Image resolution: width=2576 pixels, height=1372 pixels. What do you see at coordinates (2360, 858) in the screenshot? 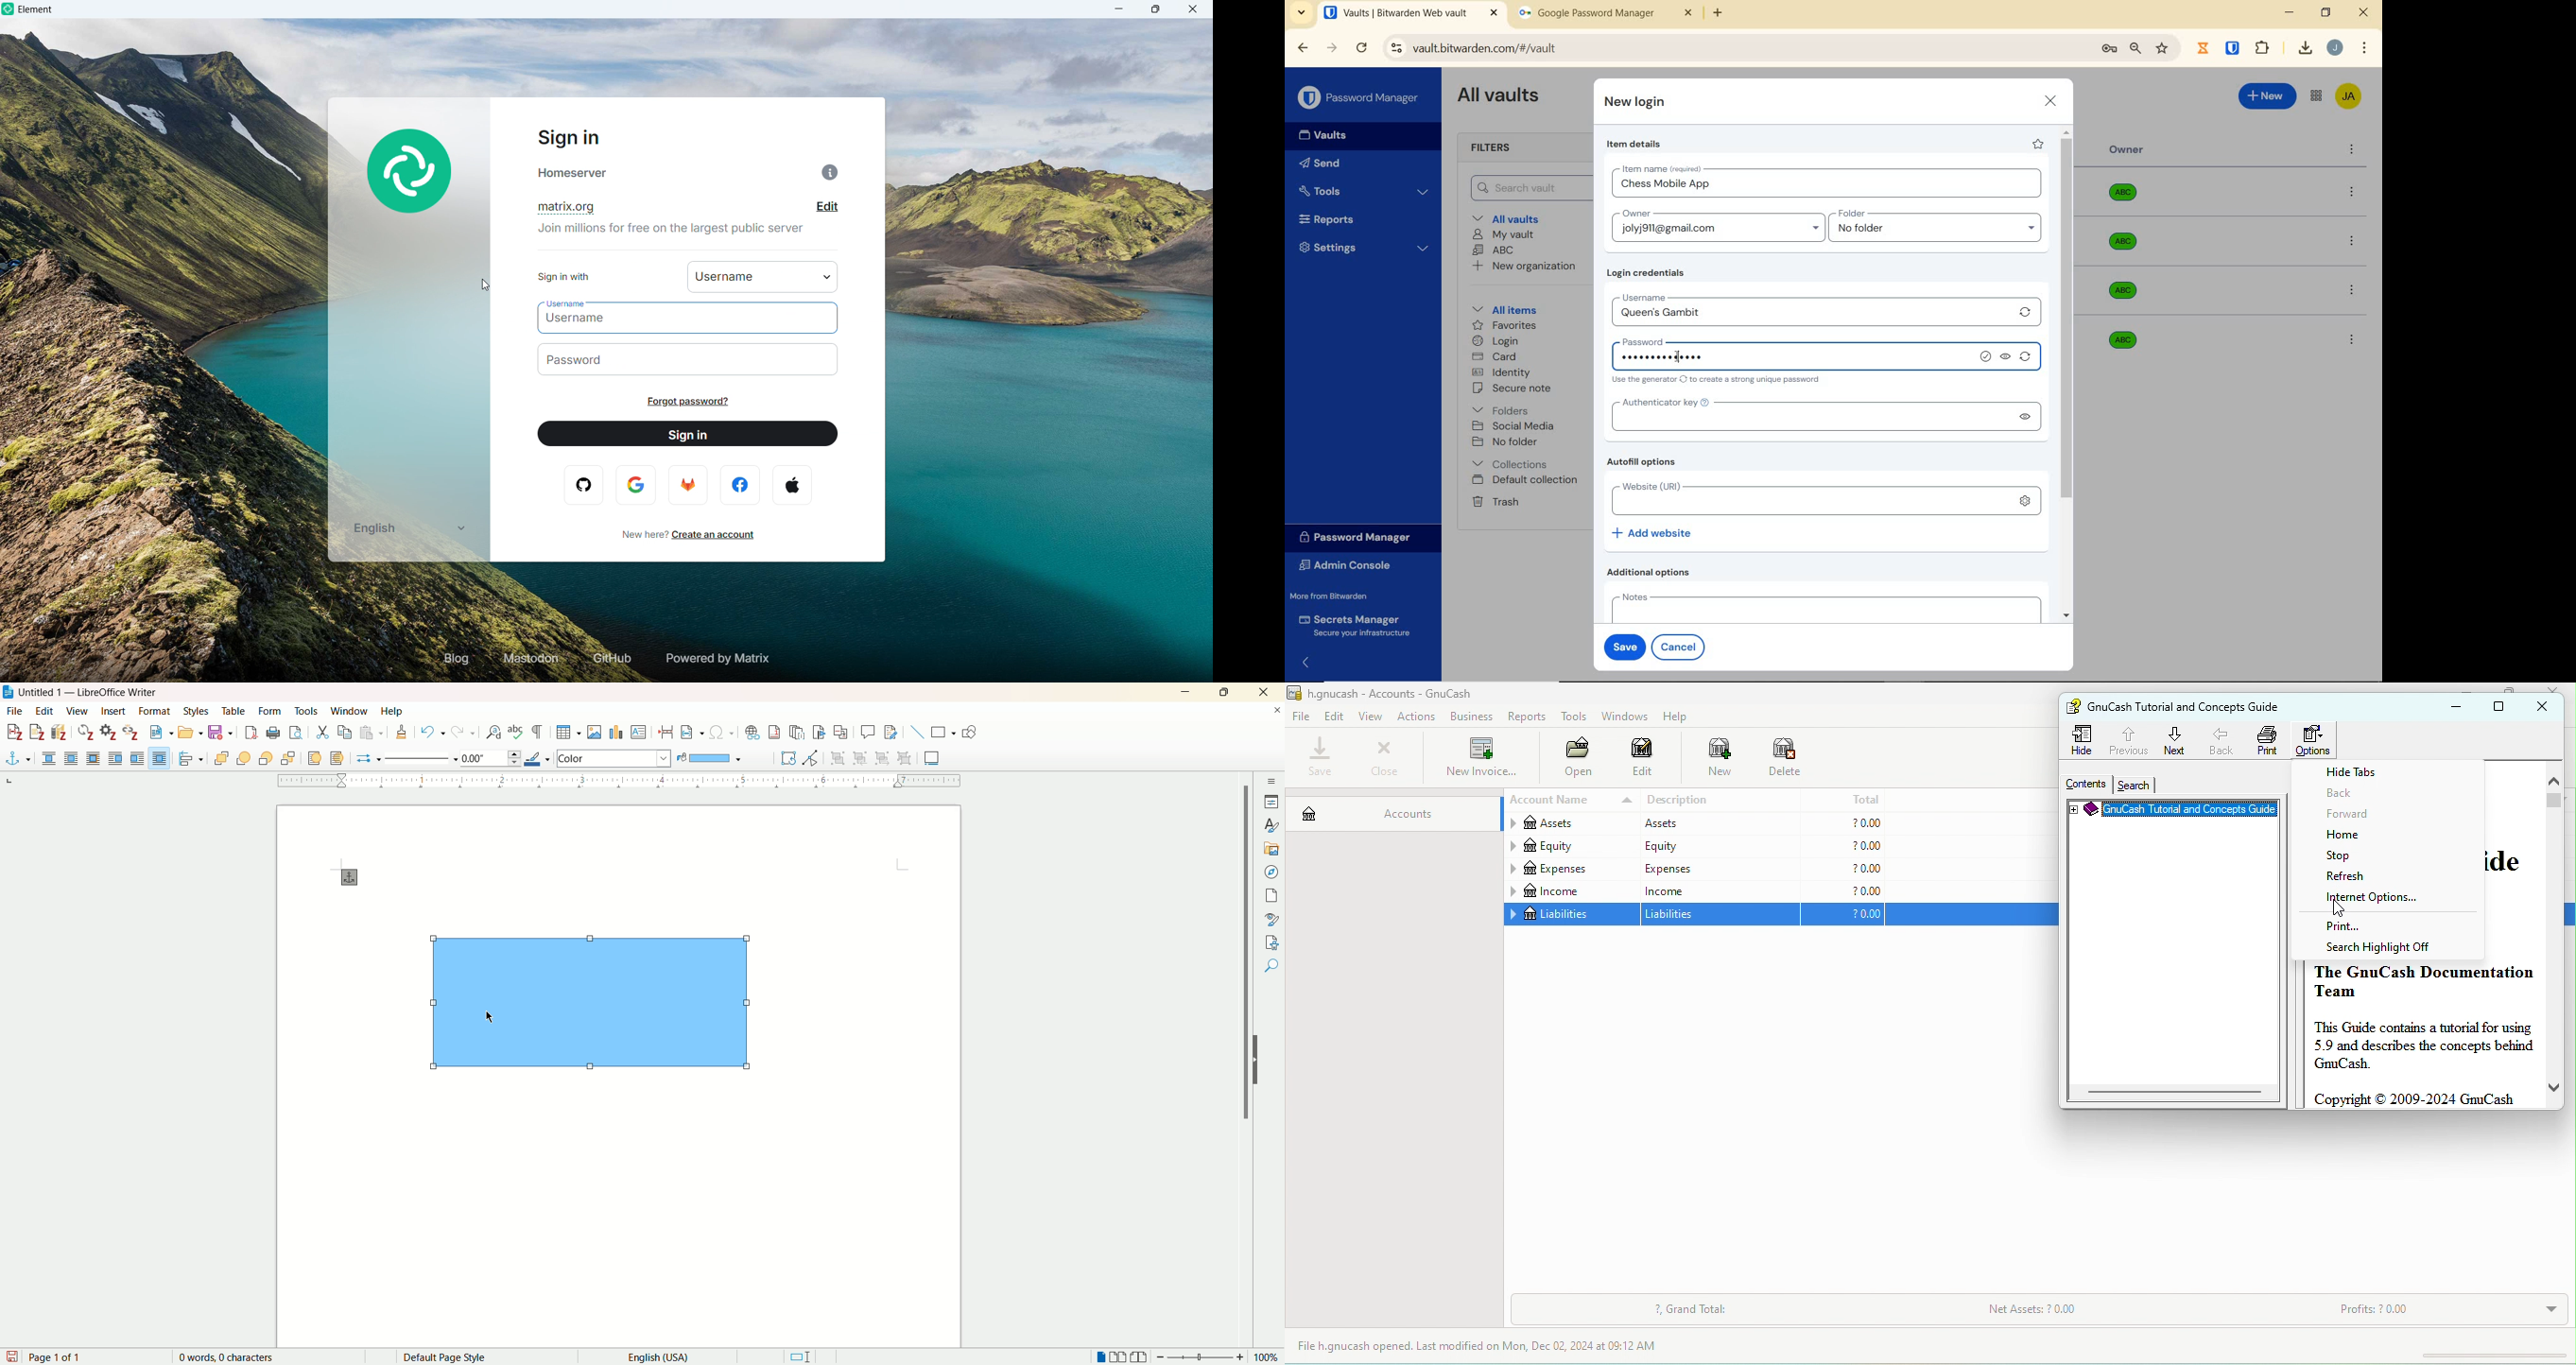
I see `stop` at bounding box center [2360, 858].